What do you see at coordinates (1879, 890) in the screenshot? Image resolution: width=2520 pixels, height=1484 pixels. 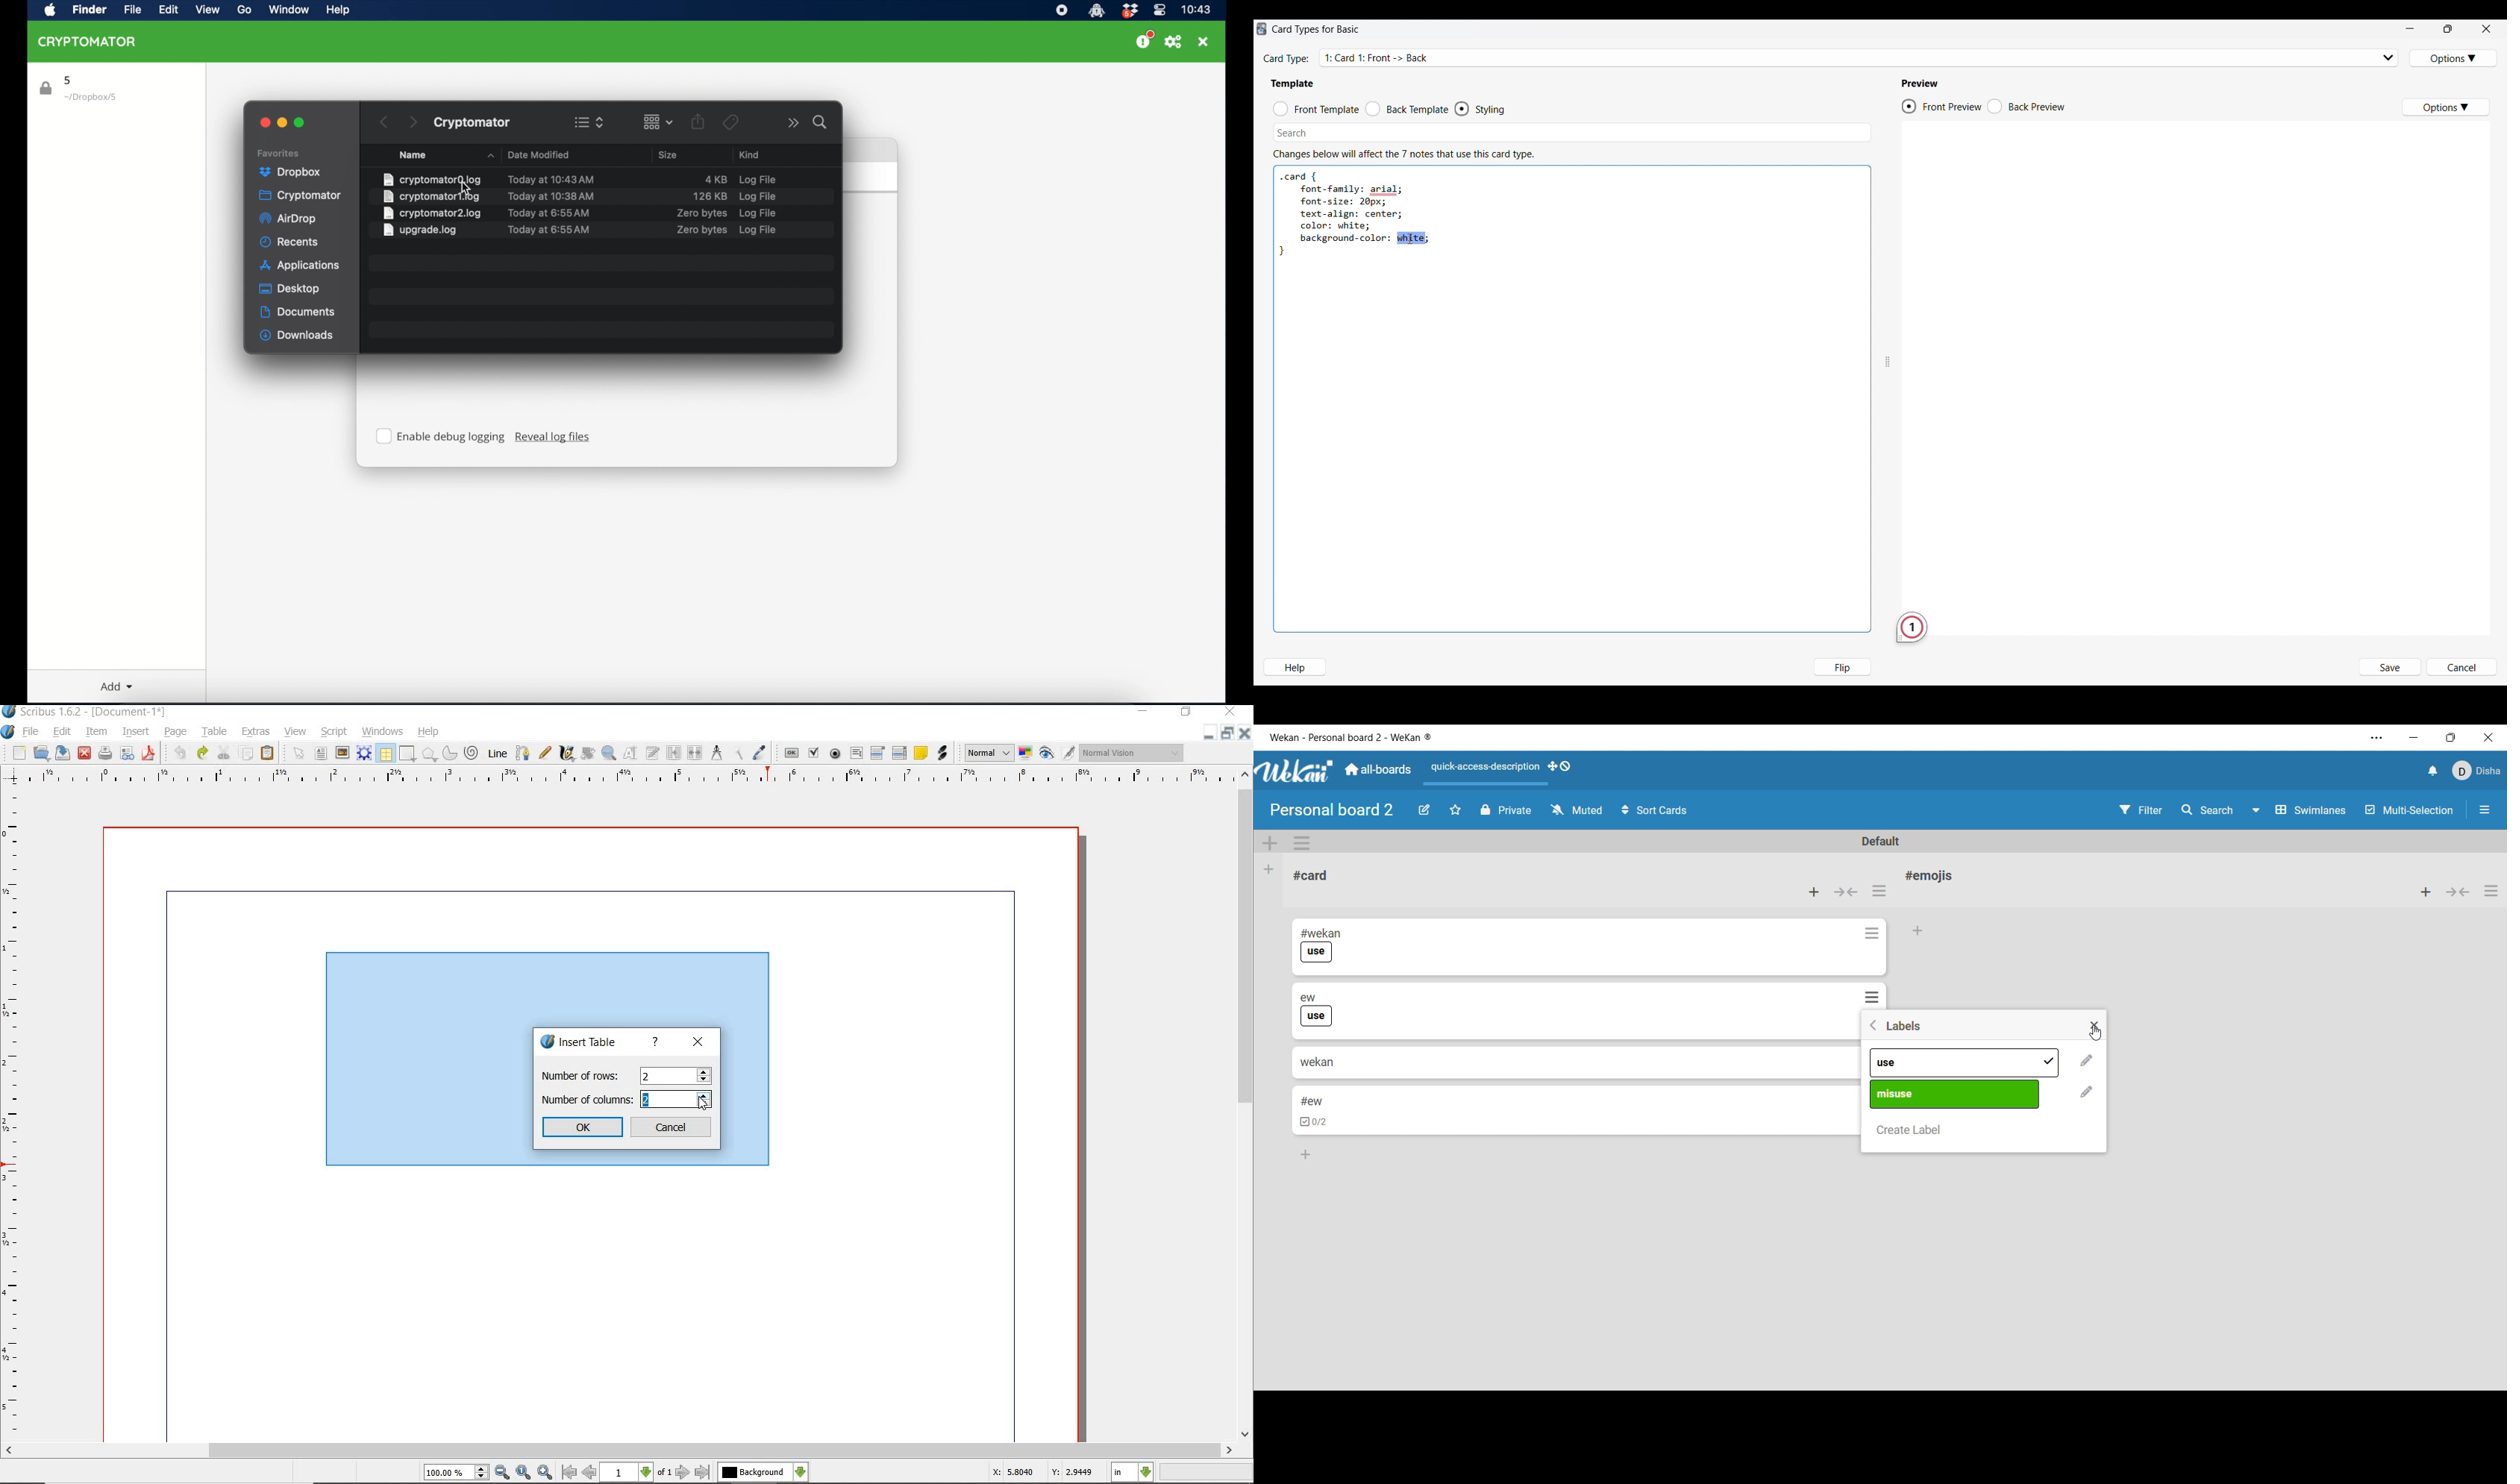 I see `List actions` at bounding box center [1879, 890].